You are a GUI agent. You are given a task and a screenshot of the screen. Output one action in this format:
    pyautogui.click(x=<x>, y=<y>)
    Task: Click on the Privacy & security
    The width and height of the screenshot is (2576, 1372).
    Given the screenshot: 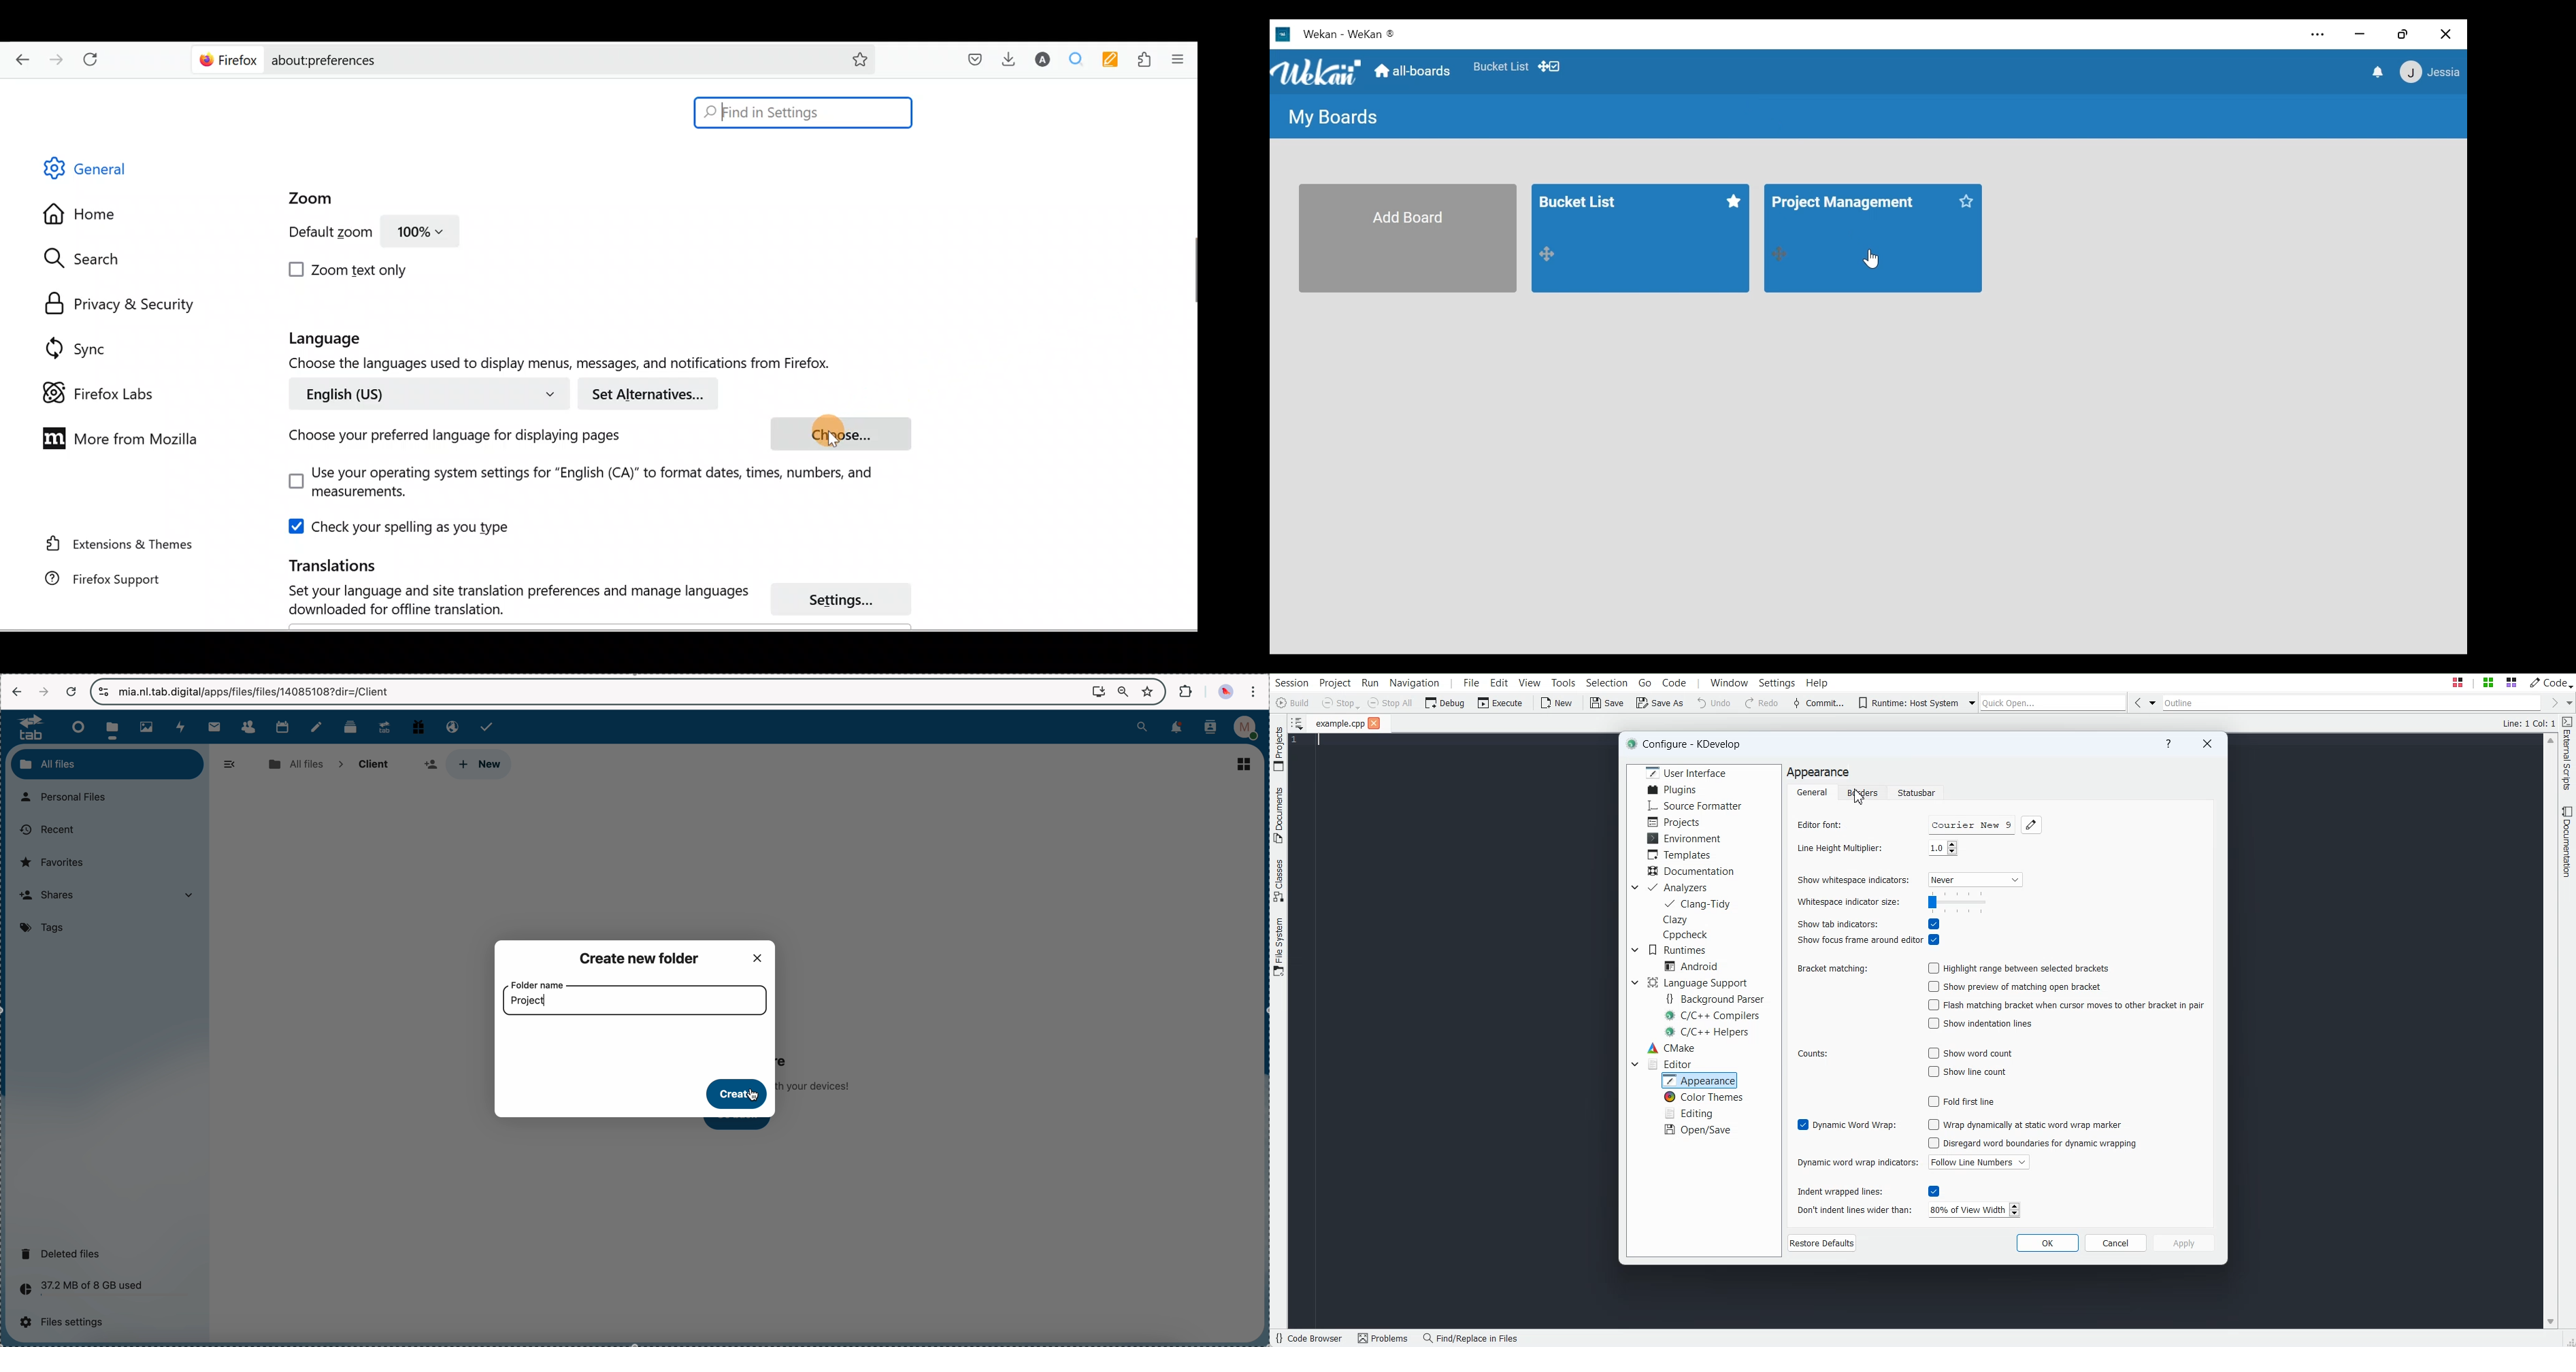 What is the action you would take?
    pyautogui.click(x=125, y=305)
    